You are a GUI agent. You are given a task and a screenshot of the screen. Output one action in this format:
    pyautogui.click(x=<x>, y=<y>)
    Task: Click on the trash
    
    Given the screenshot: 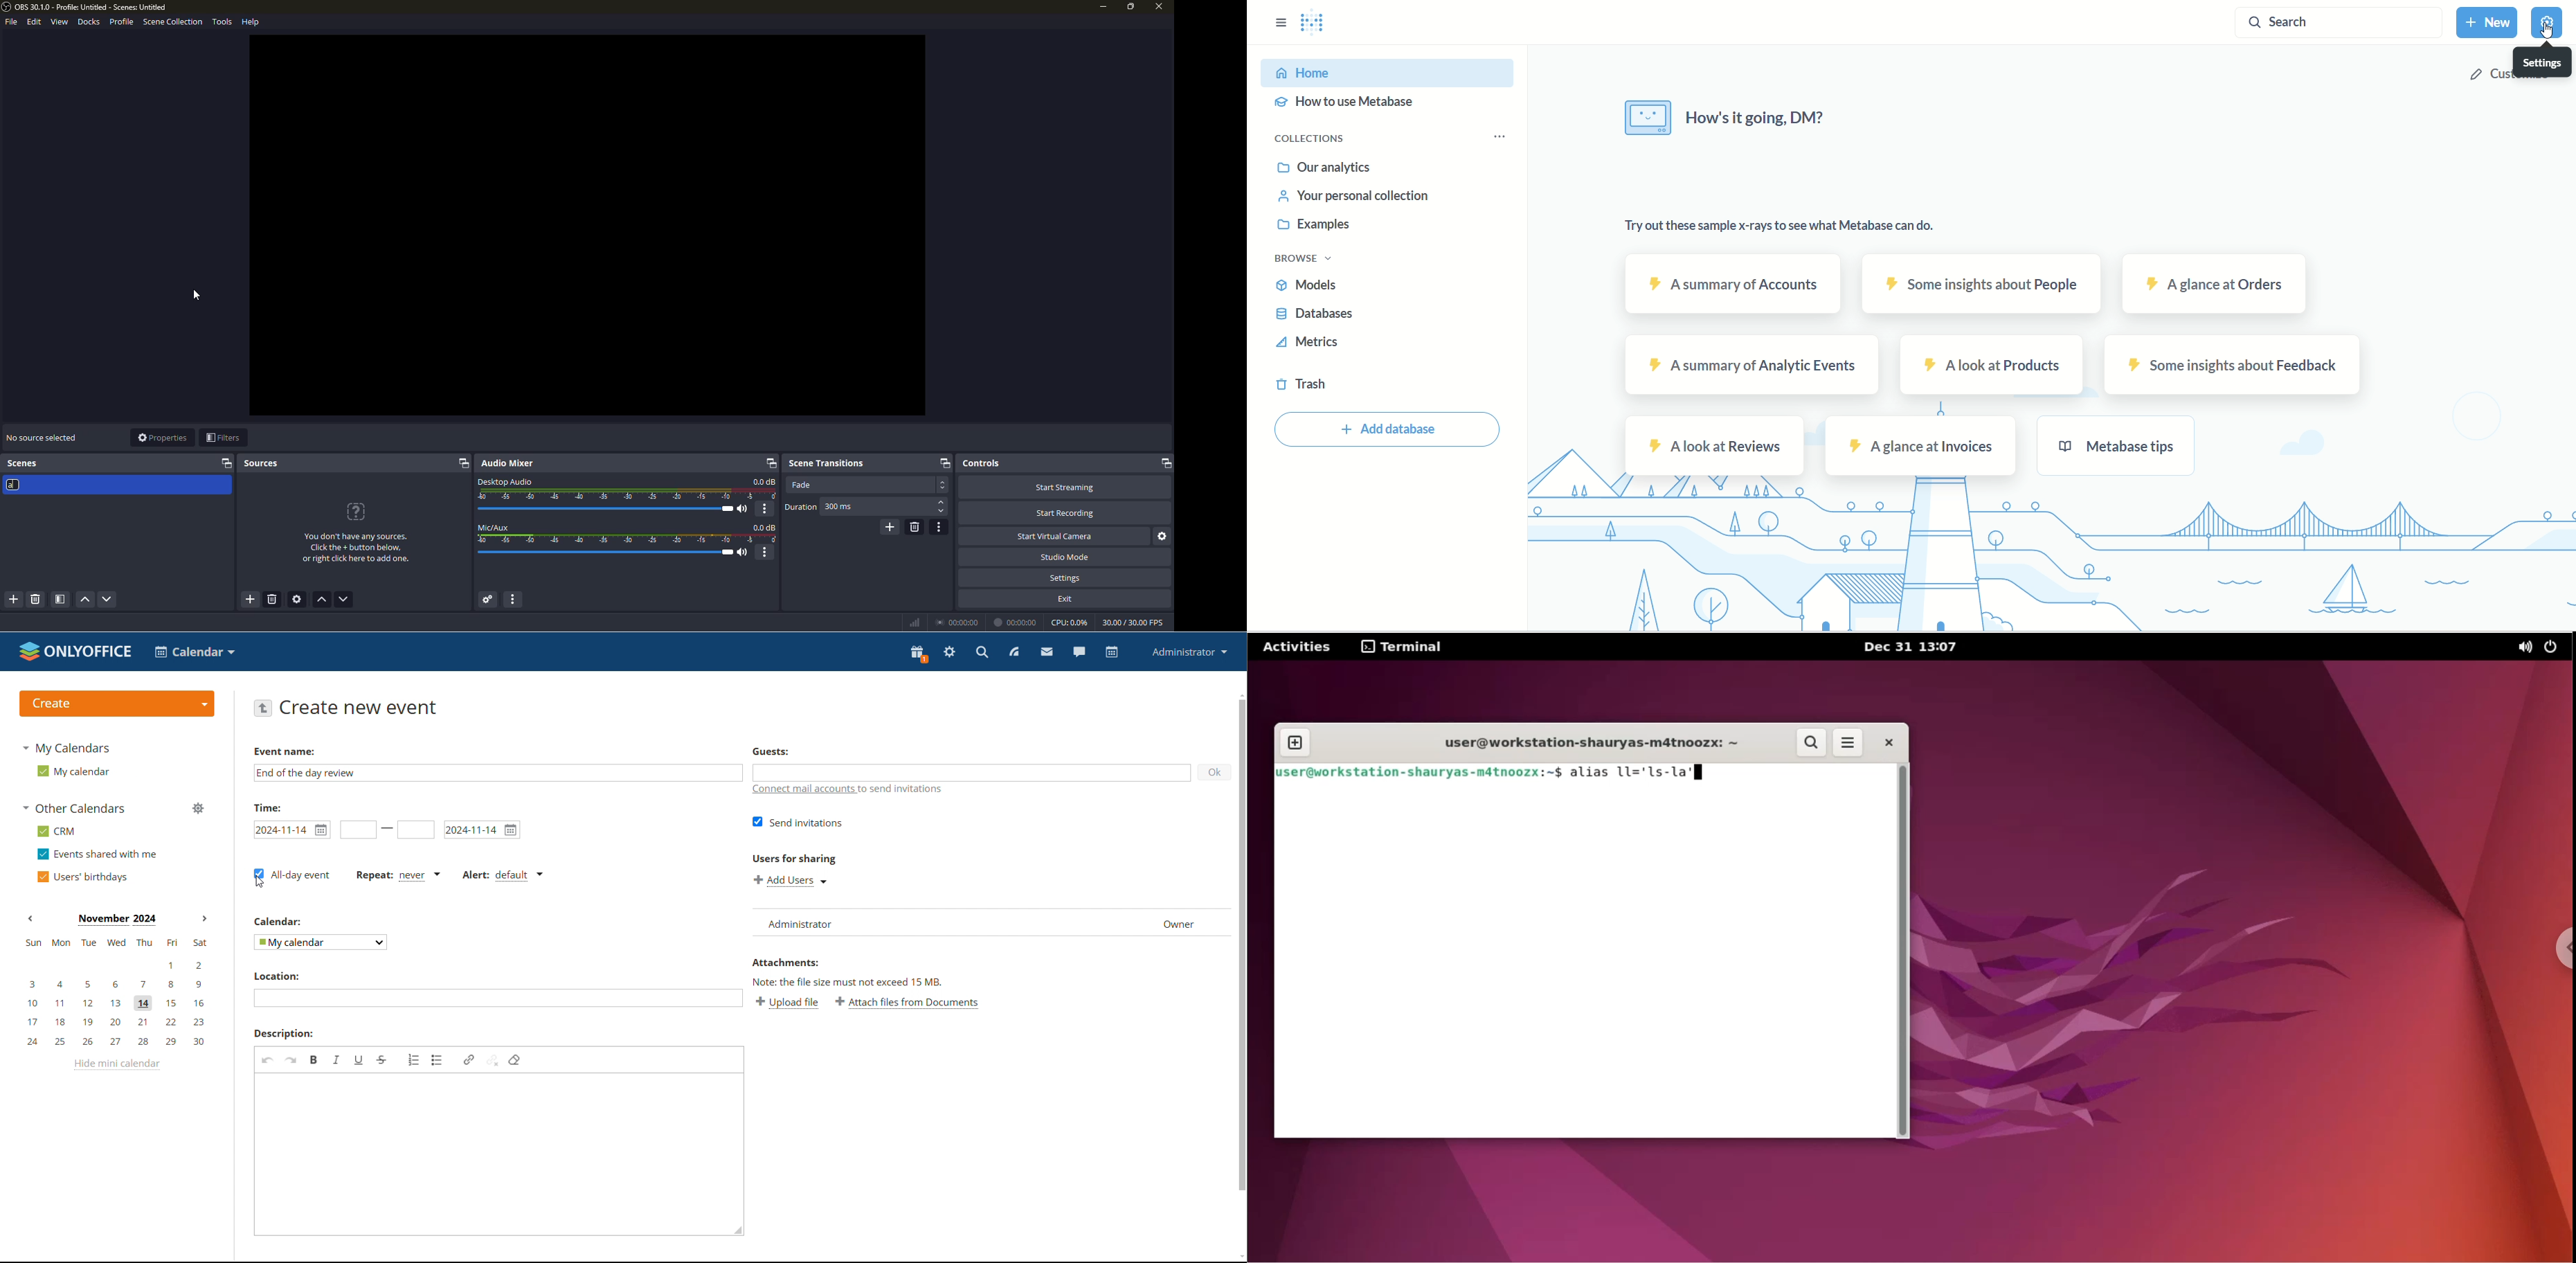 What is the action you would take?
    pyautogui.click(x=1304, y=384)
    